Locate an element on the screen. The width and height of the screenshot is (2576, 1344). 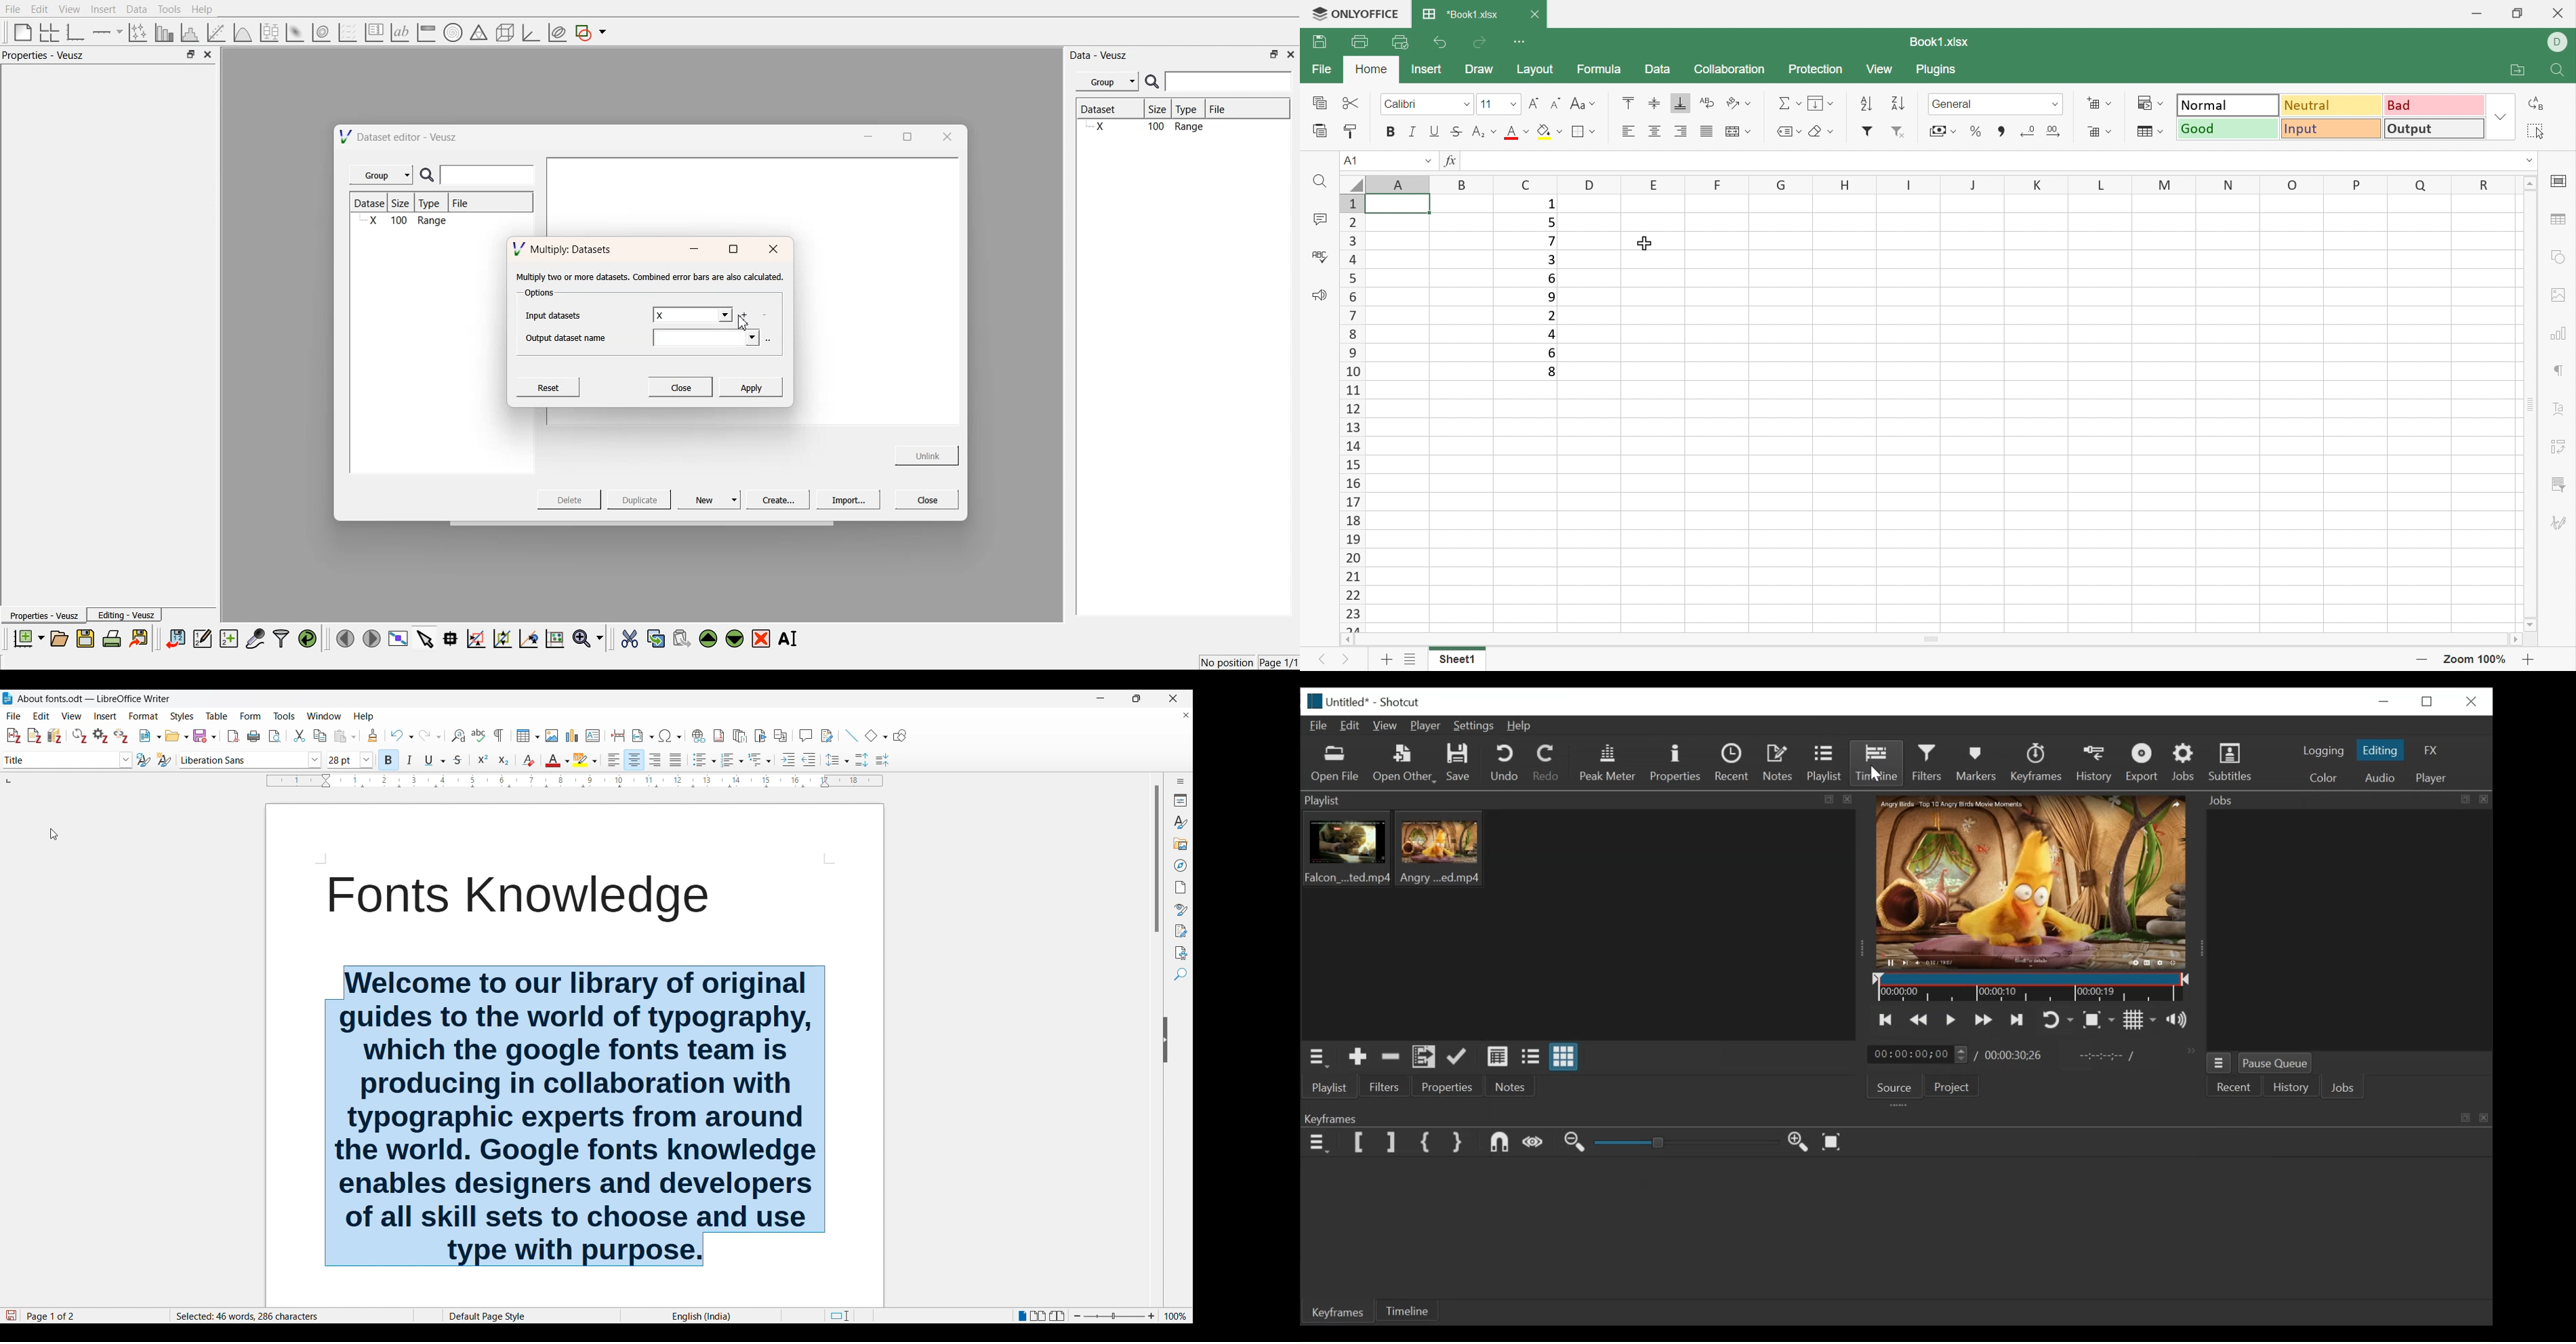
color is located at coordinates (2322, 779).